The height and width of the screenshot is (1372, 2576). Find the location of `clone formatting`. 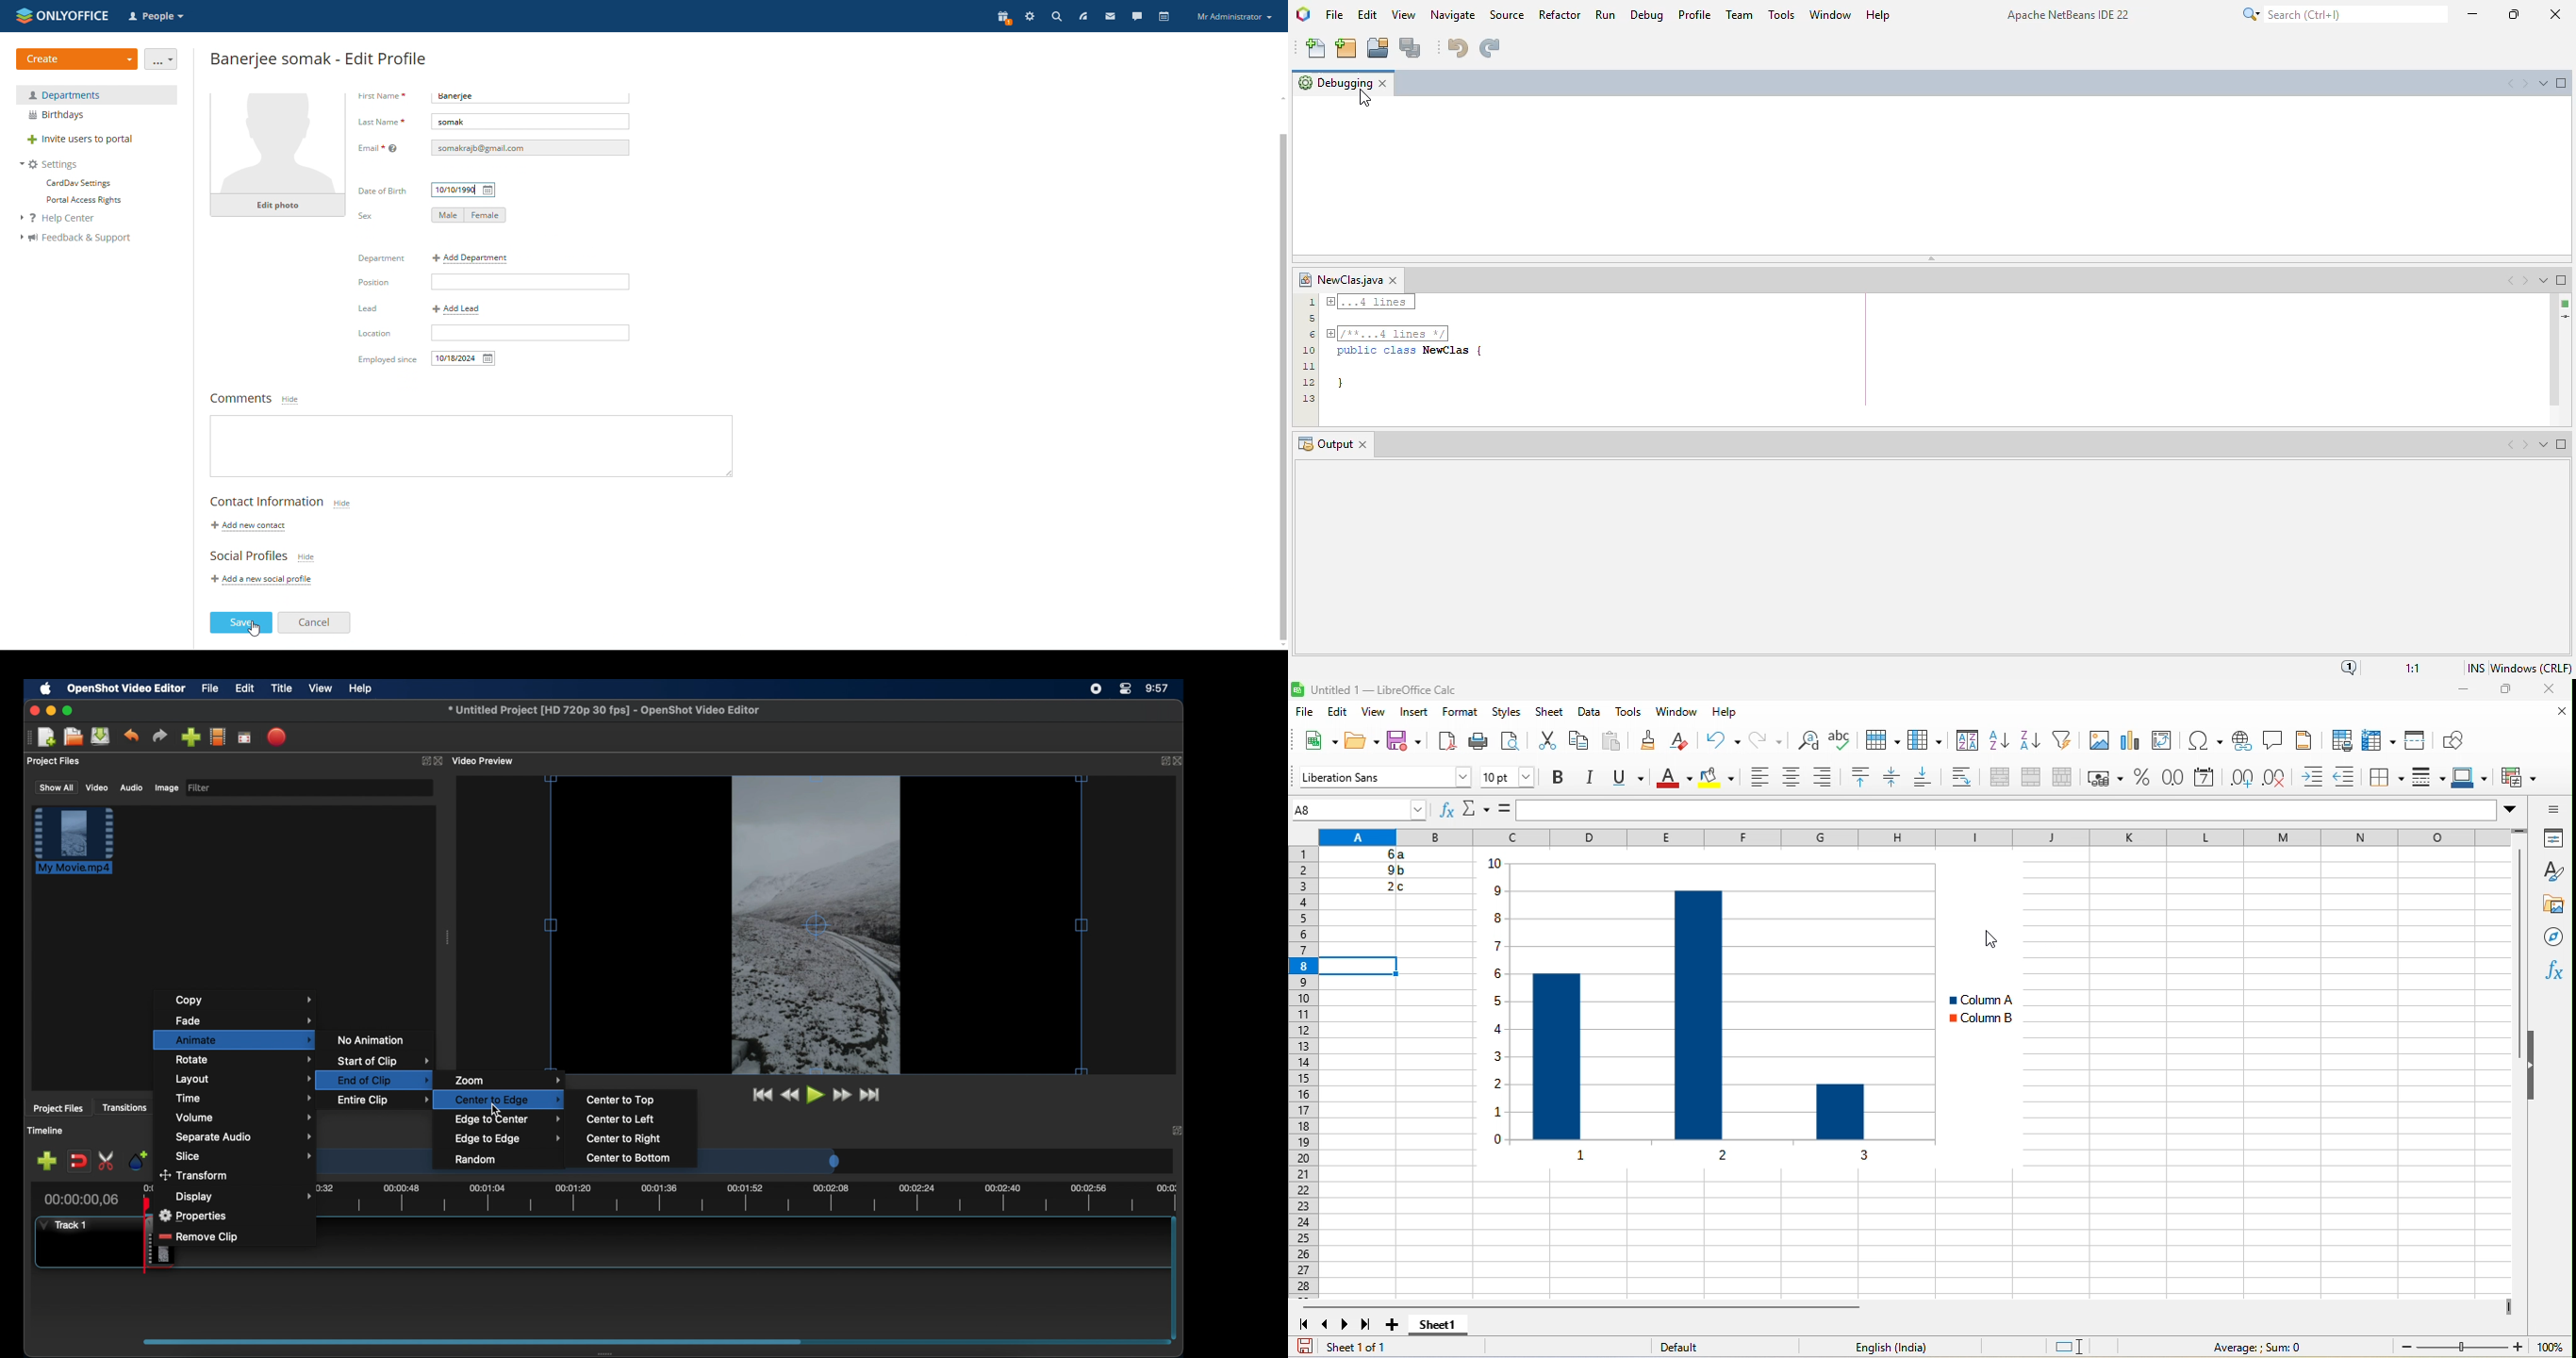

clone formatting is located at coordinates (1646, 745).